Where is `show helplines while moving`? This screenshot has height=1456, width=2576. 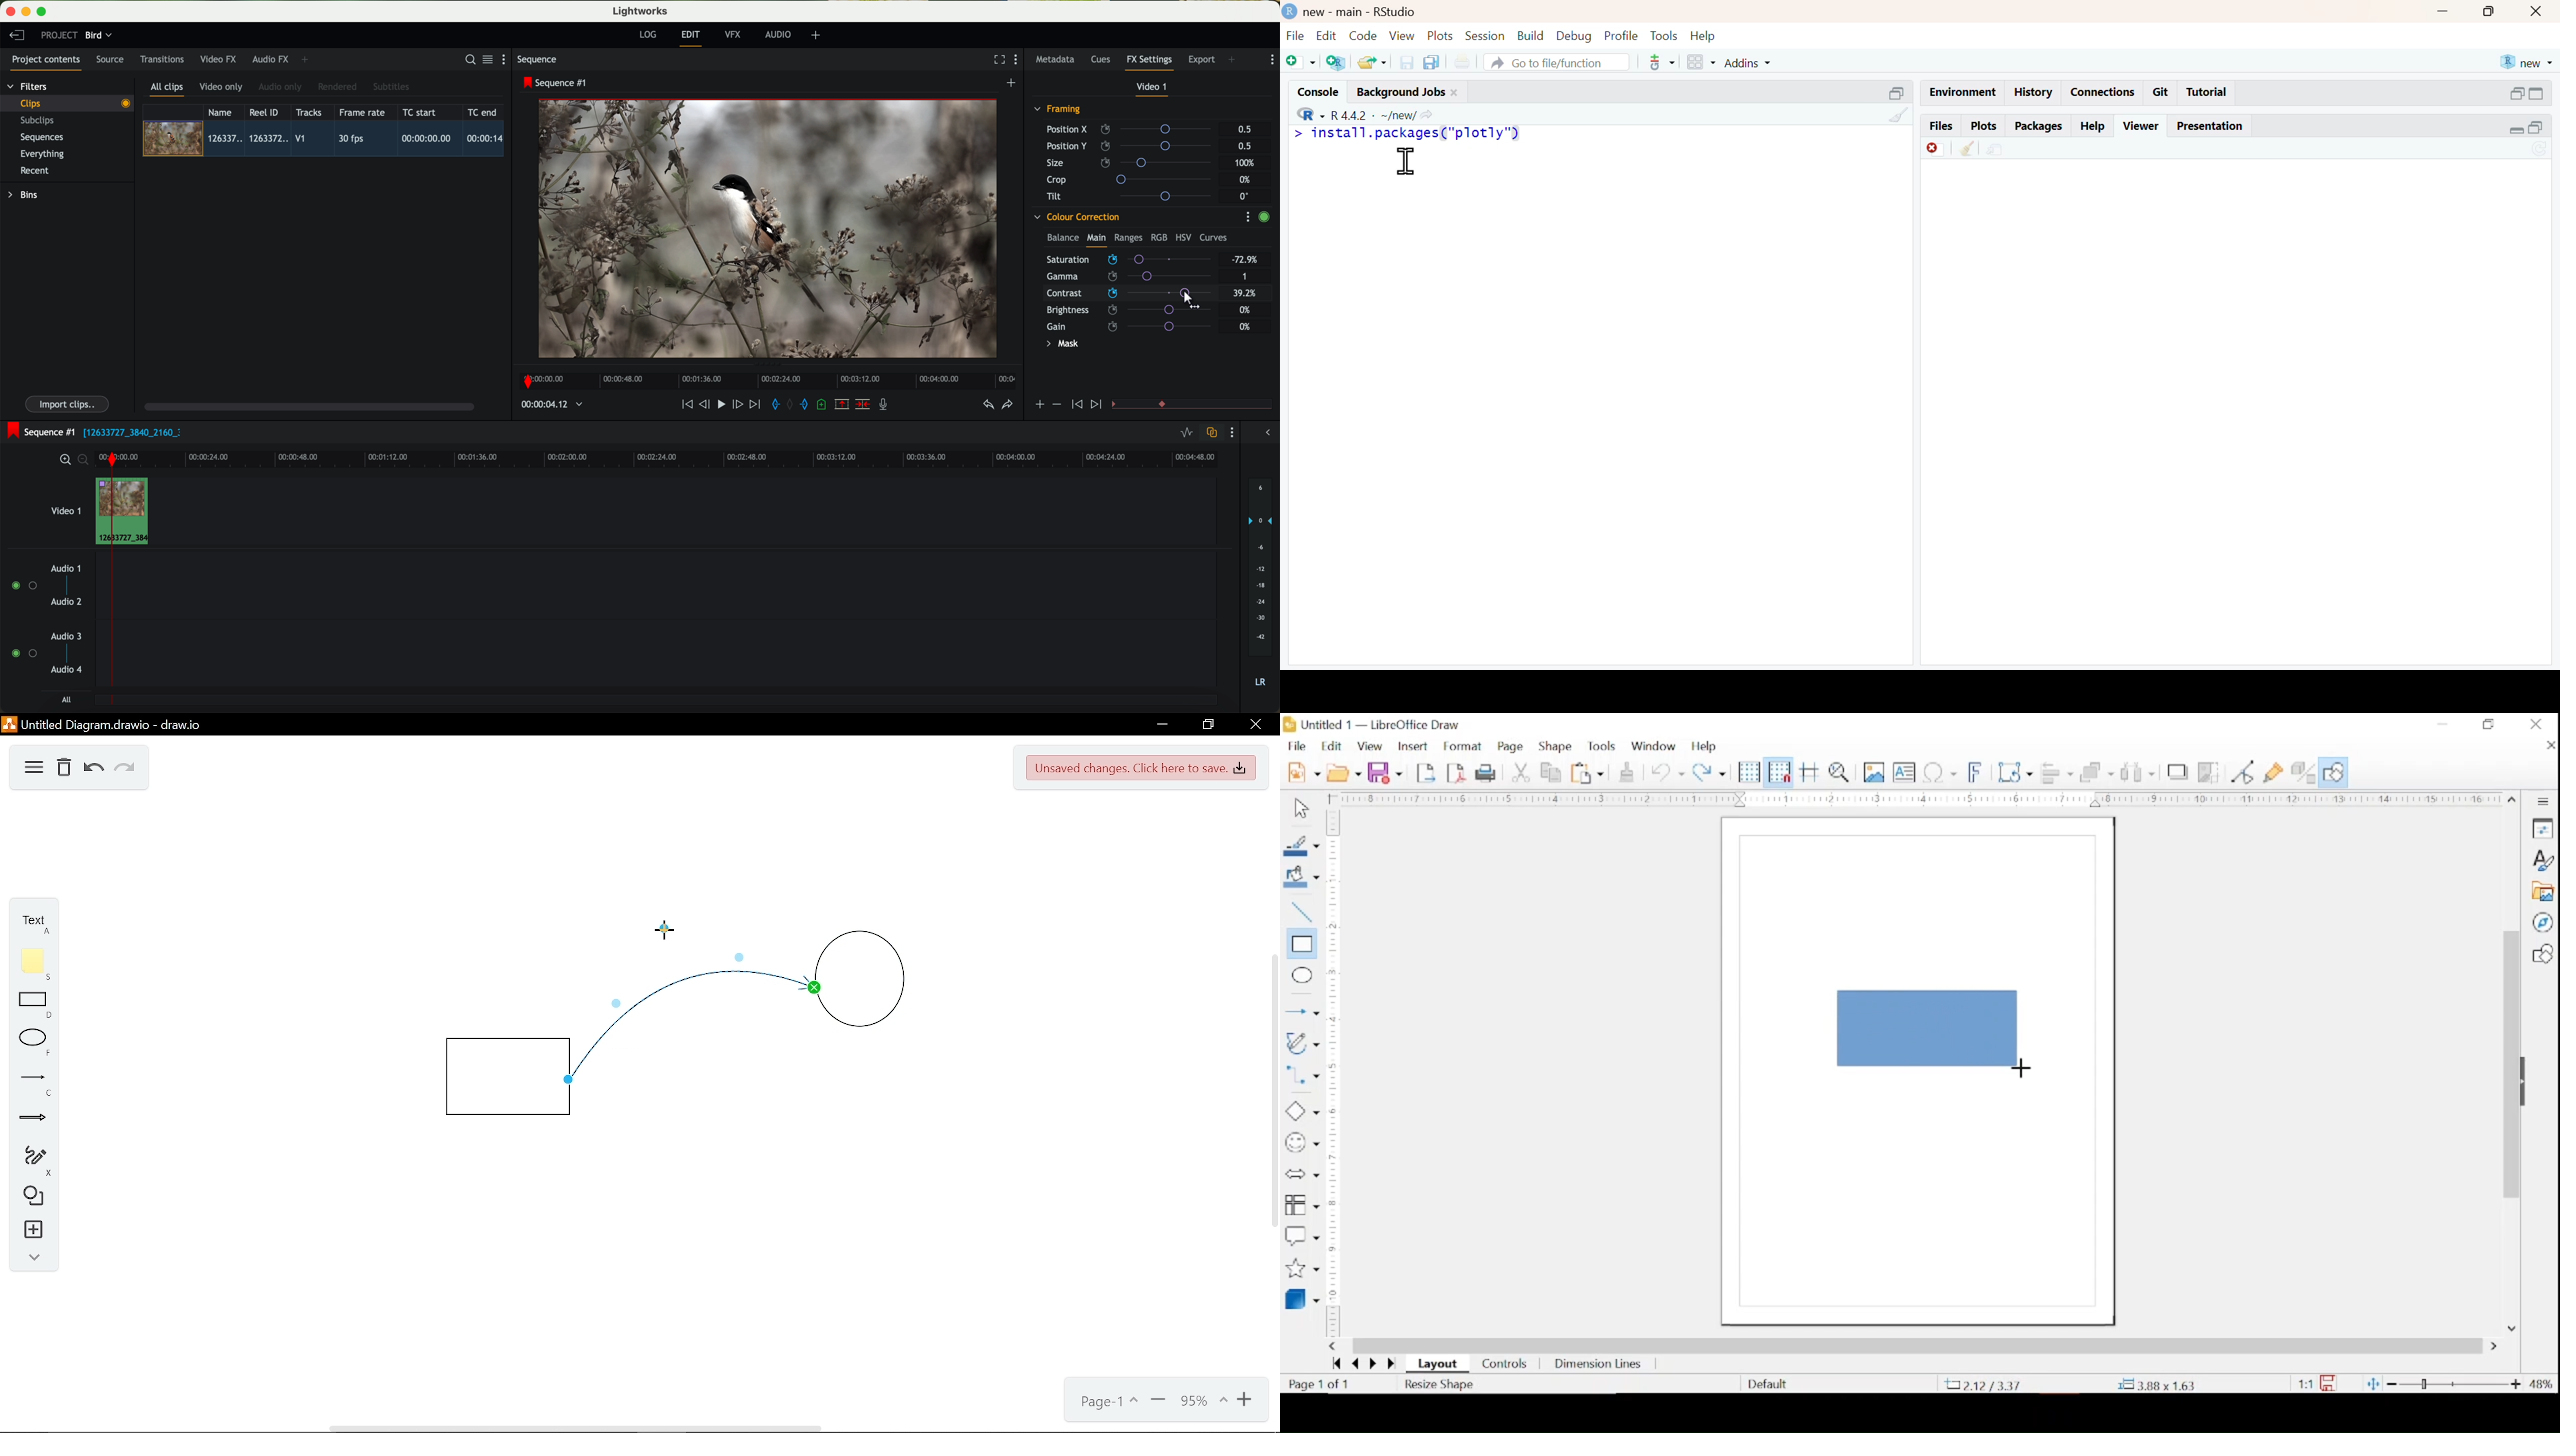 show helplines while moving is located at coordinates (1810, 772).